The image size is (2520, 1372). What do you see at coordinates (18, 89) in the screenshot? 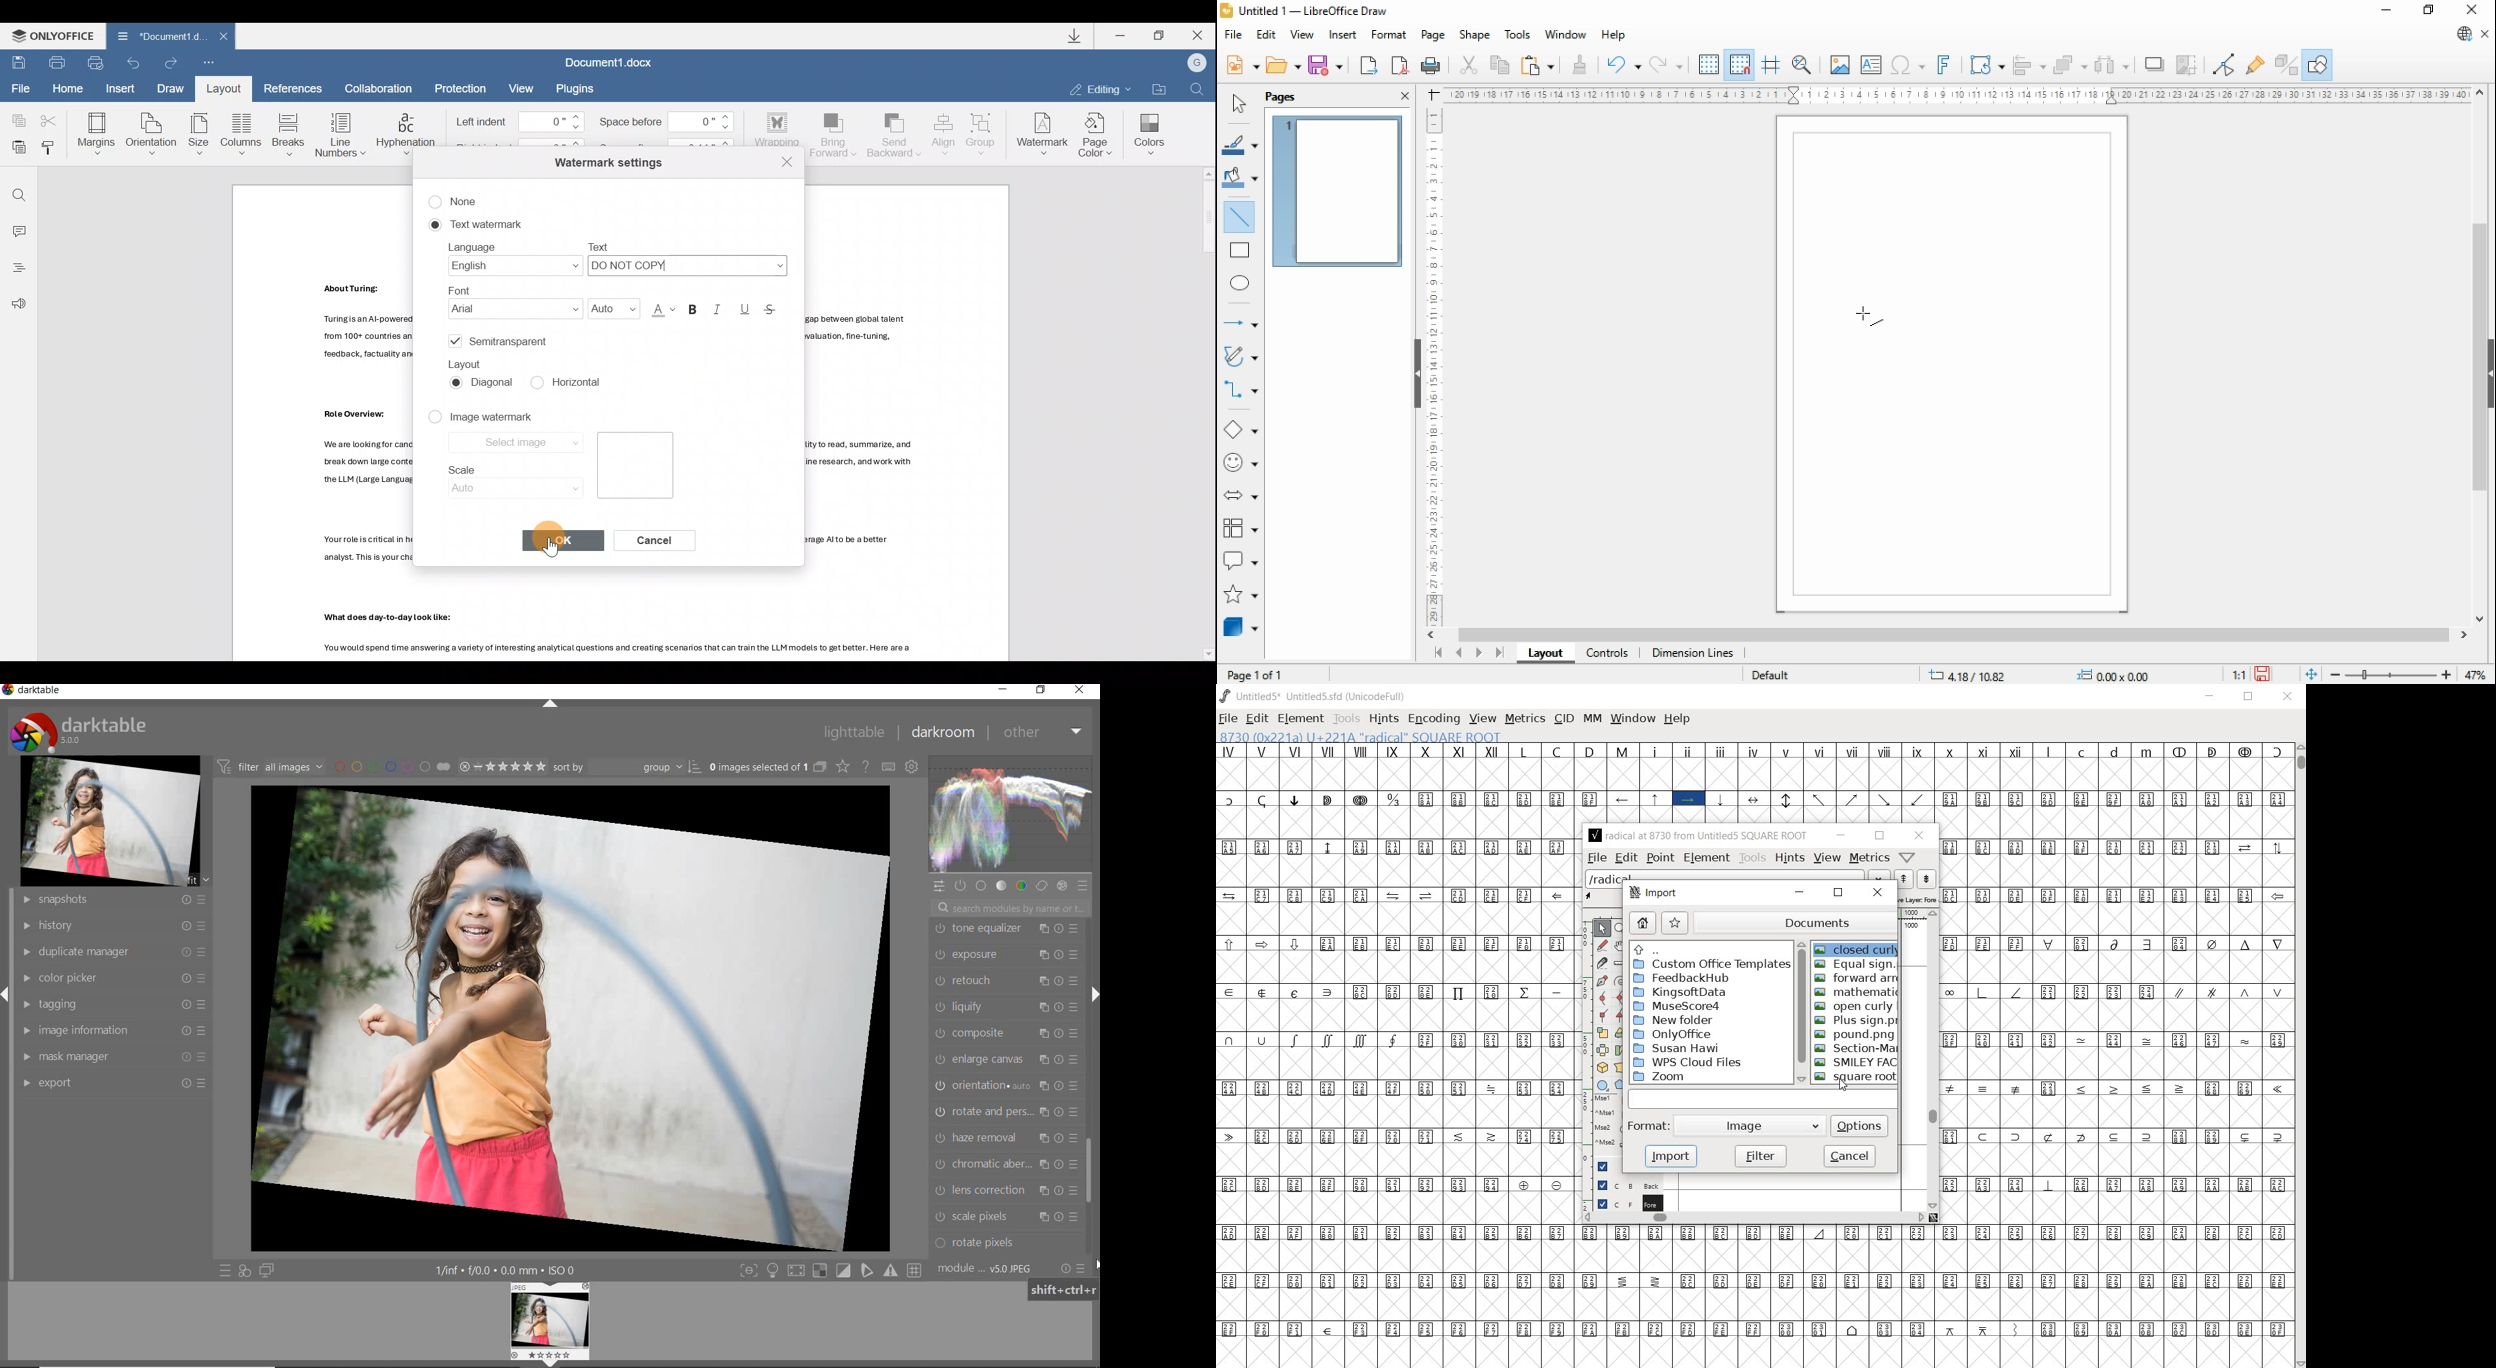
I see `File` at bounding box center [18, 89].